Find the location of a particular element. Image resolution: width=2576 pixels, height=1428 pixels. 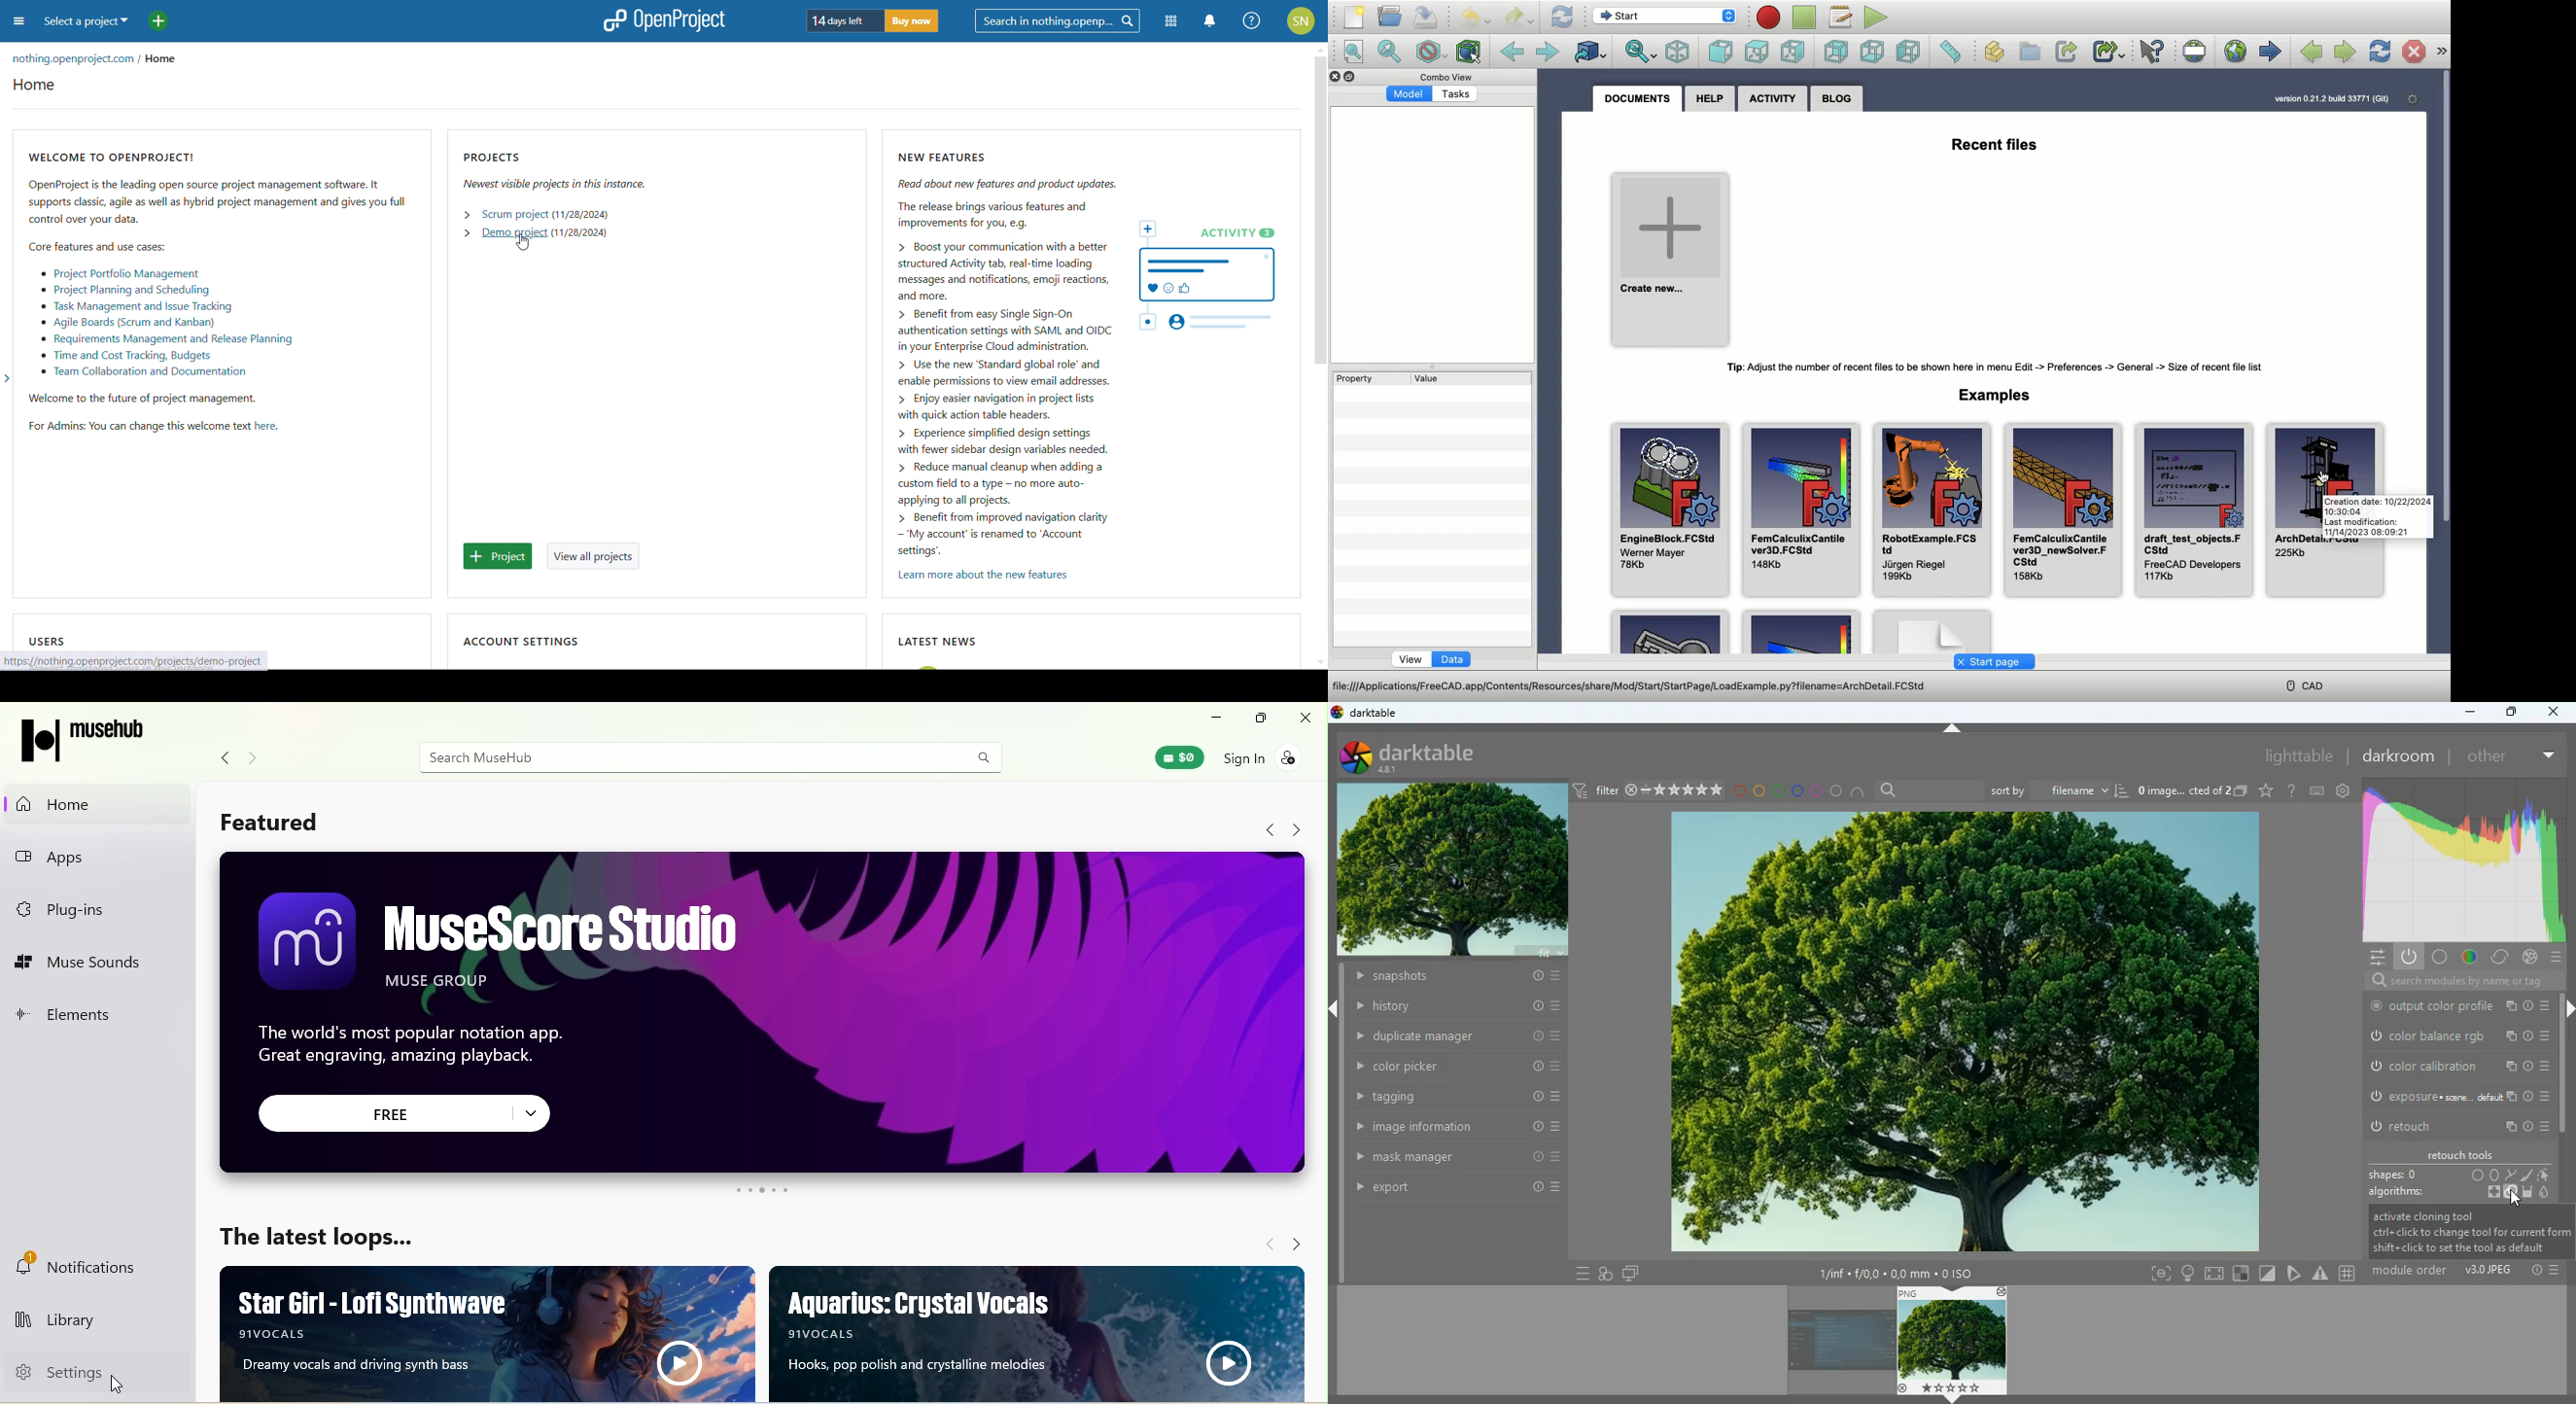

Address is located at coordinates (1644, 686).